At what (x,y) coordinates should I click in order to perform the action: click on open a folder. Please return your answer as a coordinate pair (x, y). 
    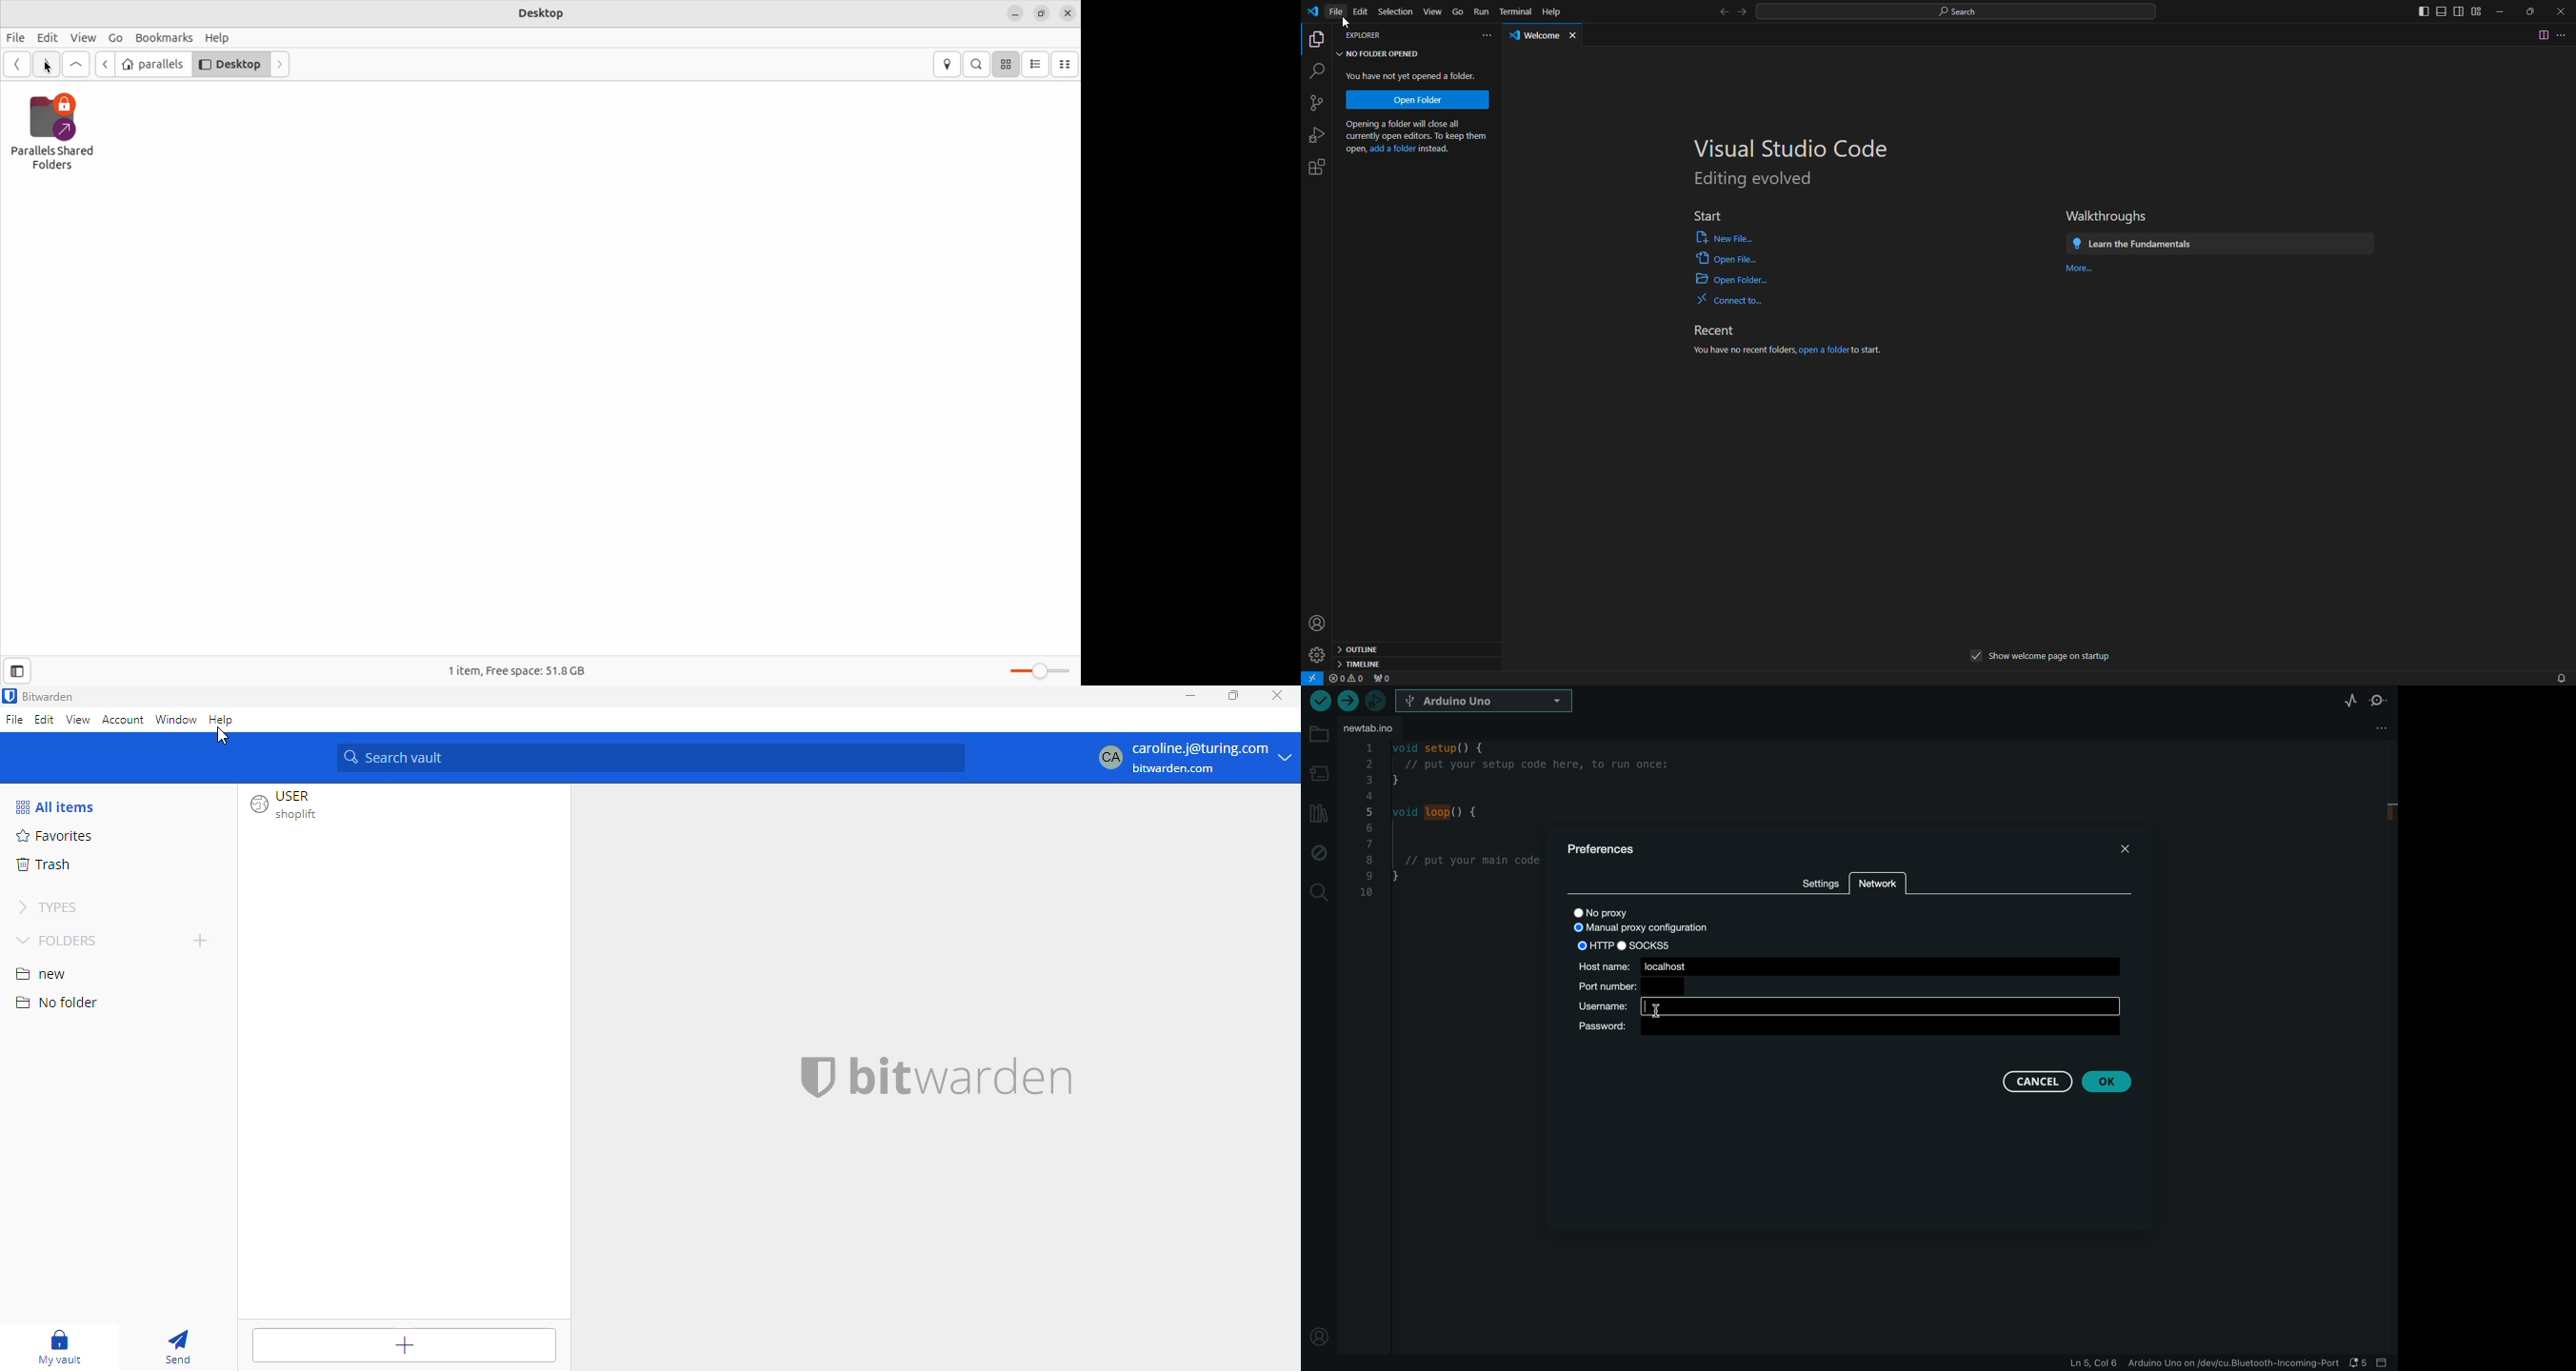
    Looking at the image, I should click on (1824, 351).